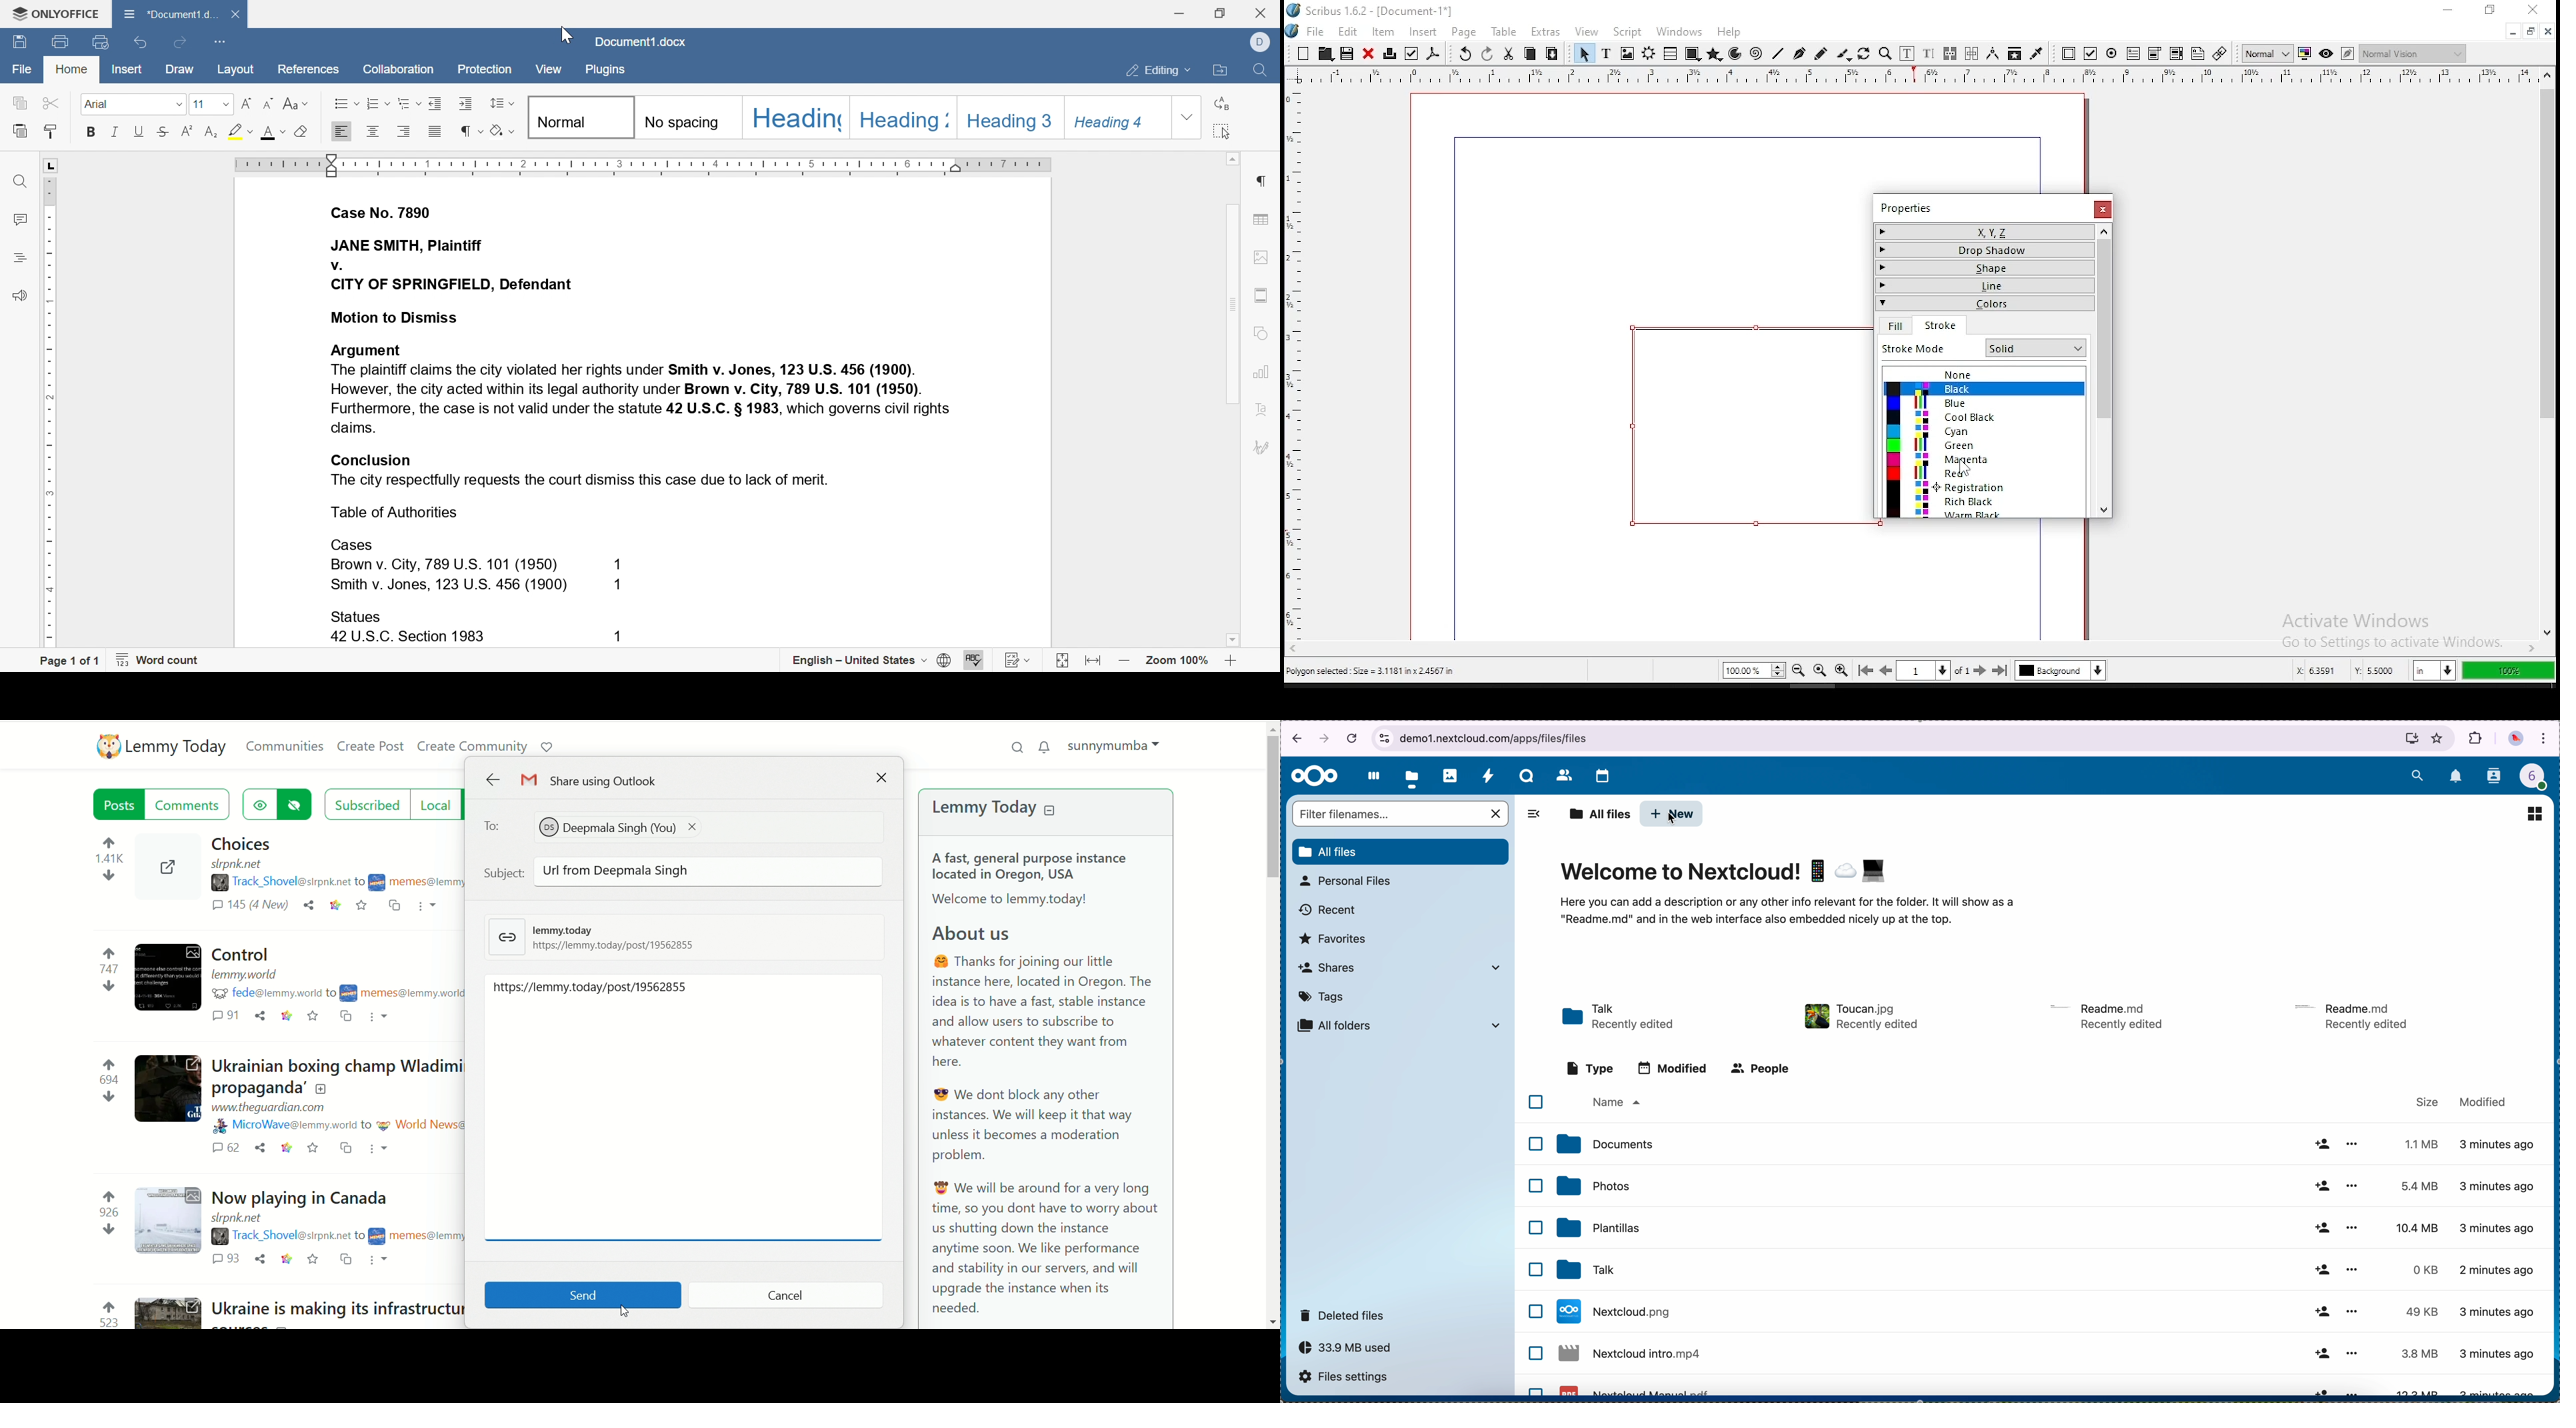 This screenshot has width=2576, height=1428. What do you see at coordinates (284, 1259) in the screenshot?
I see `link` at bounding box center [284, 1259].